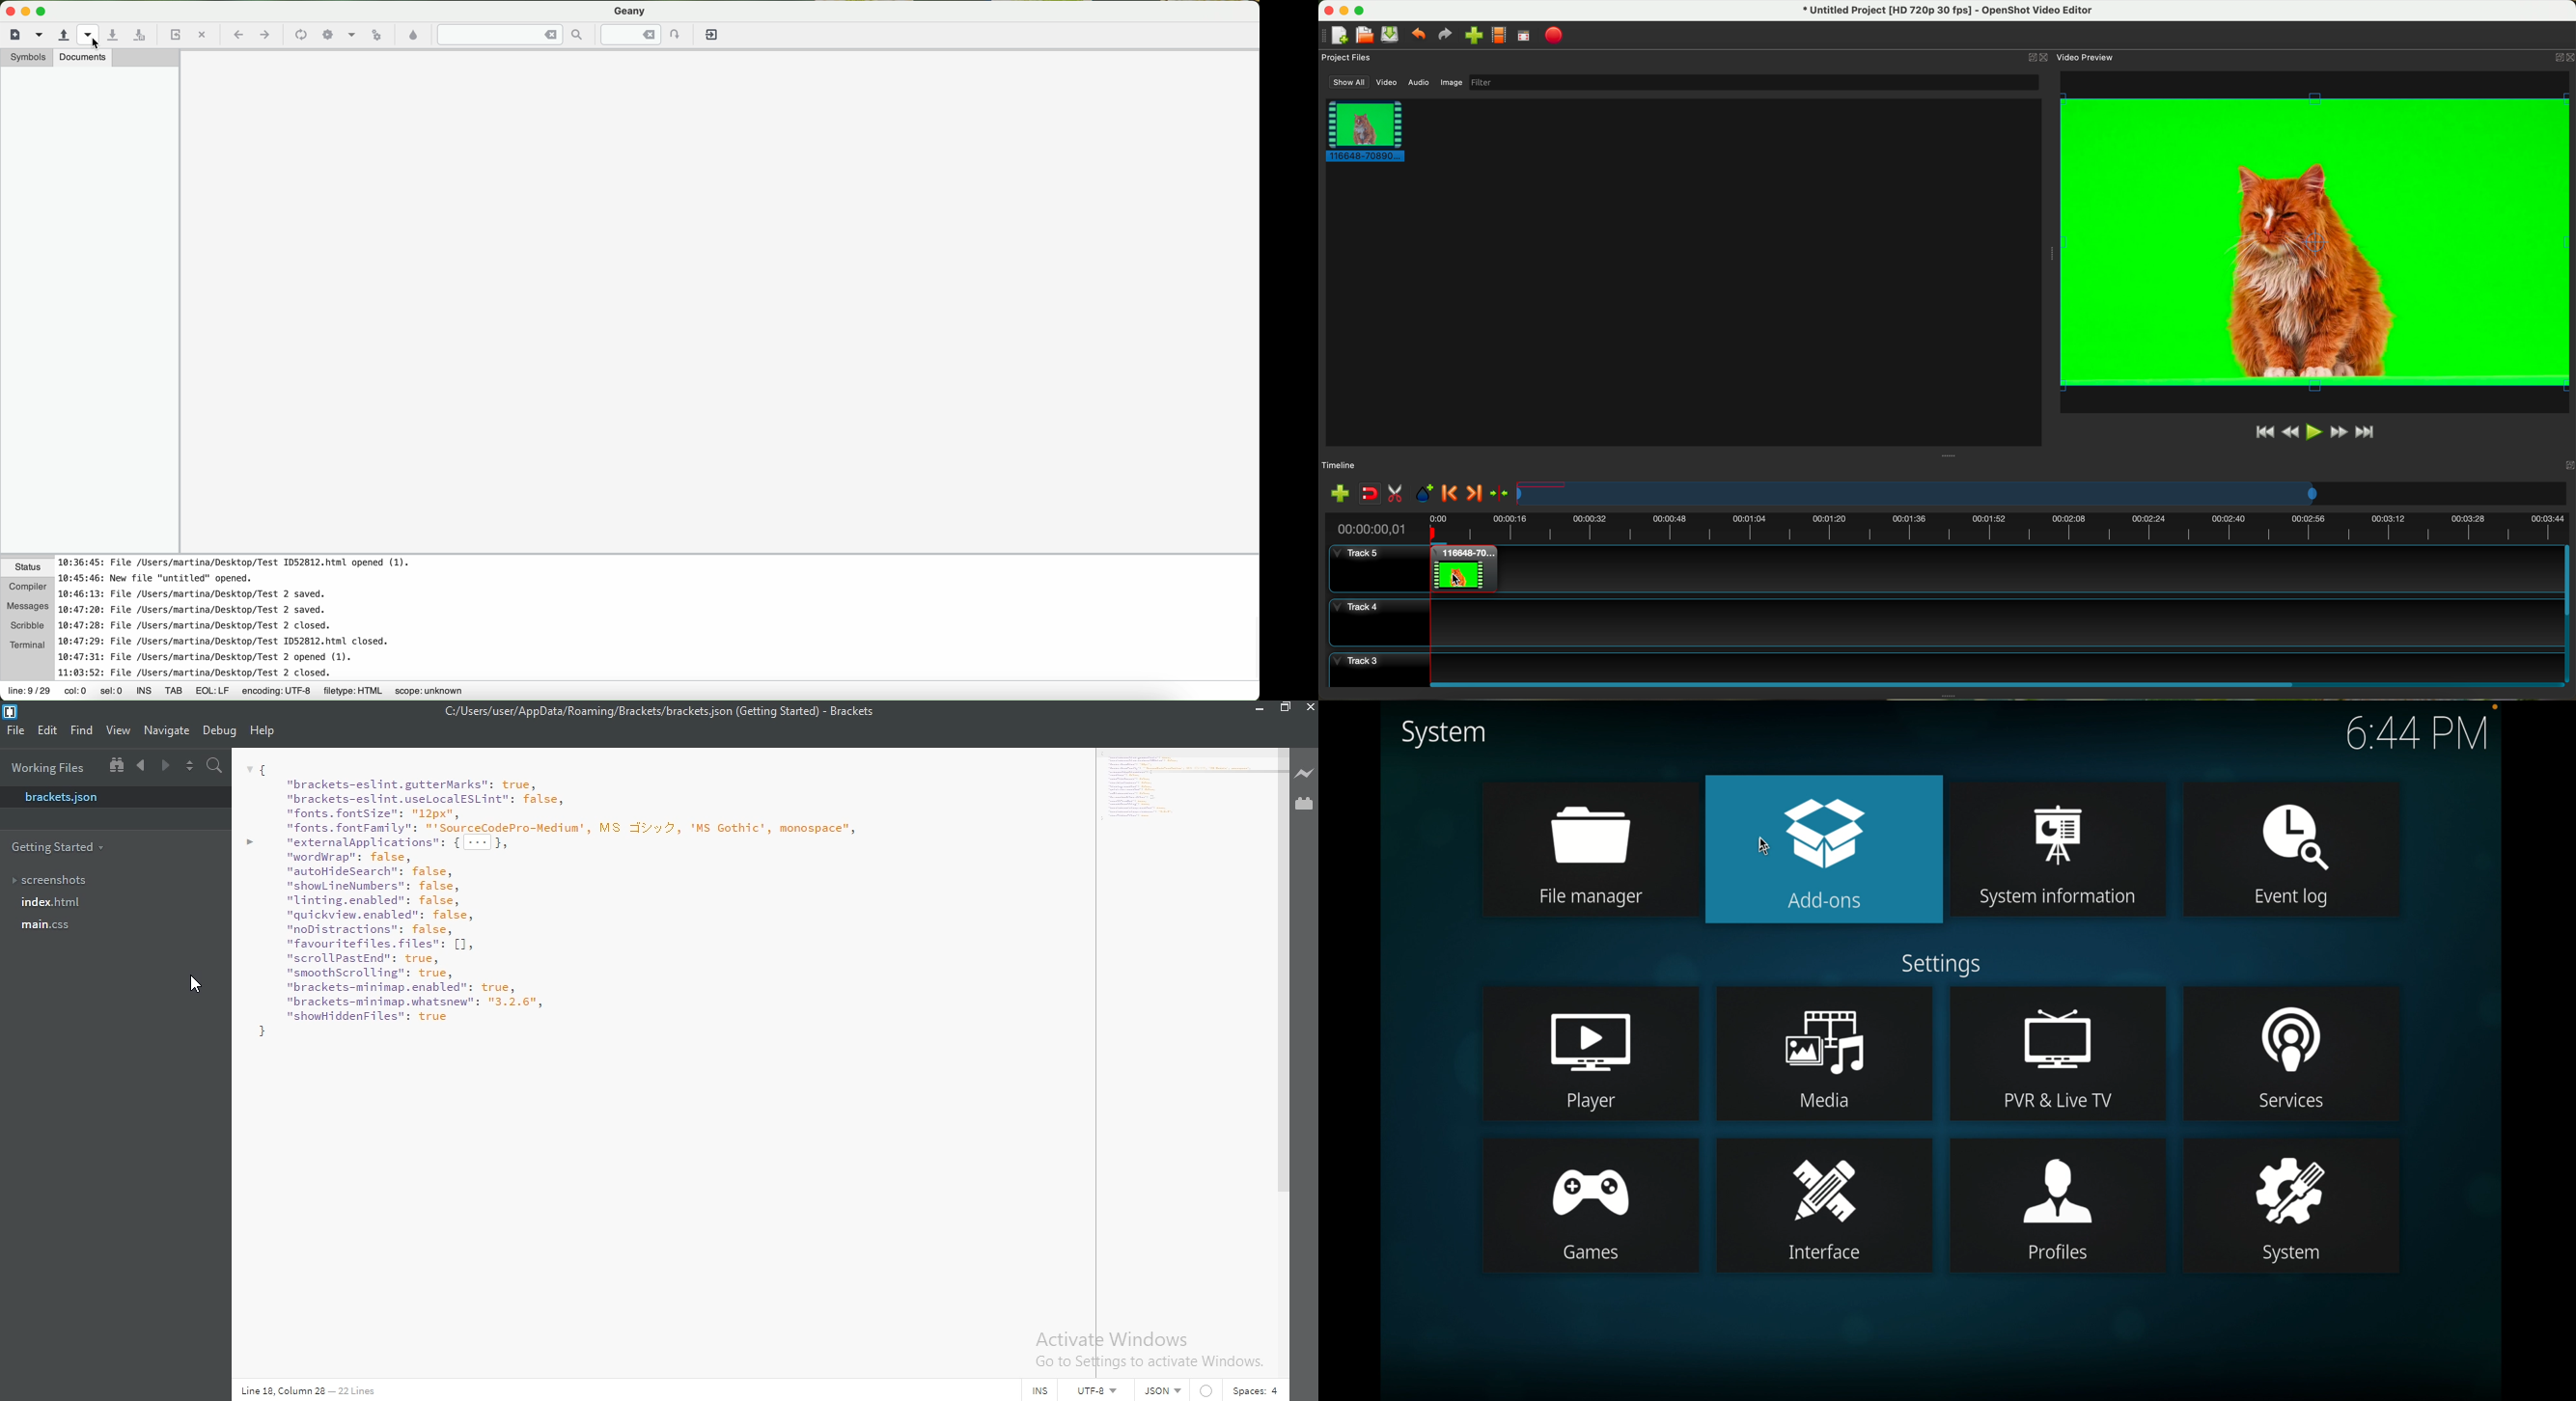 This screenshot has width=2576, height=1428. Describe the element at coordinates (1363, 130) in the screenshot. I see `clip` at that location.